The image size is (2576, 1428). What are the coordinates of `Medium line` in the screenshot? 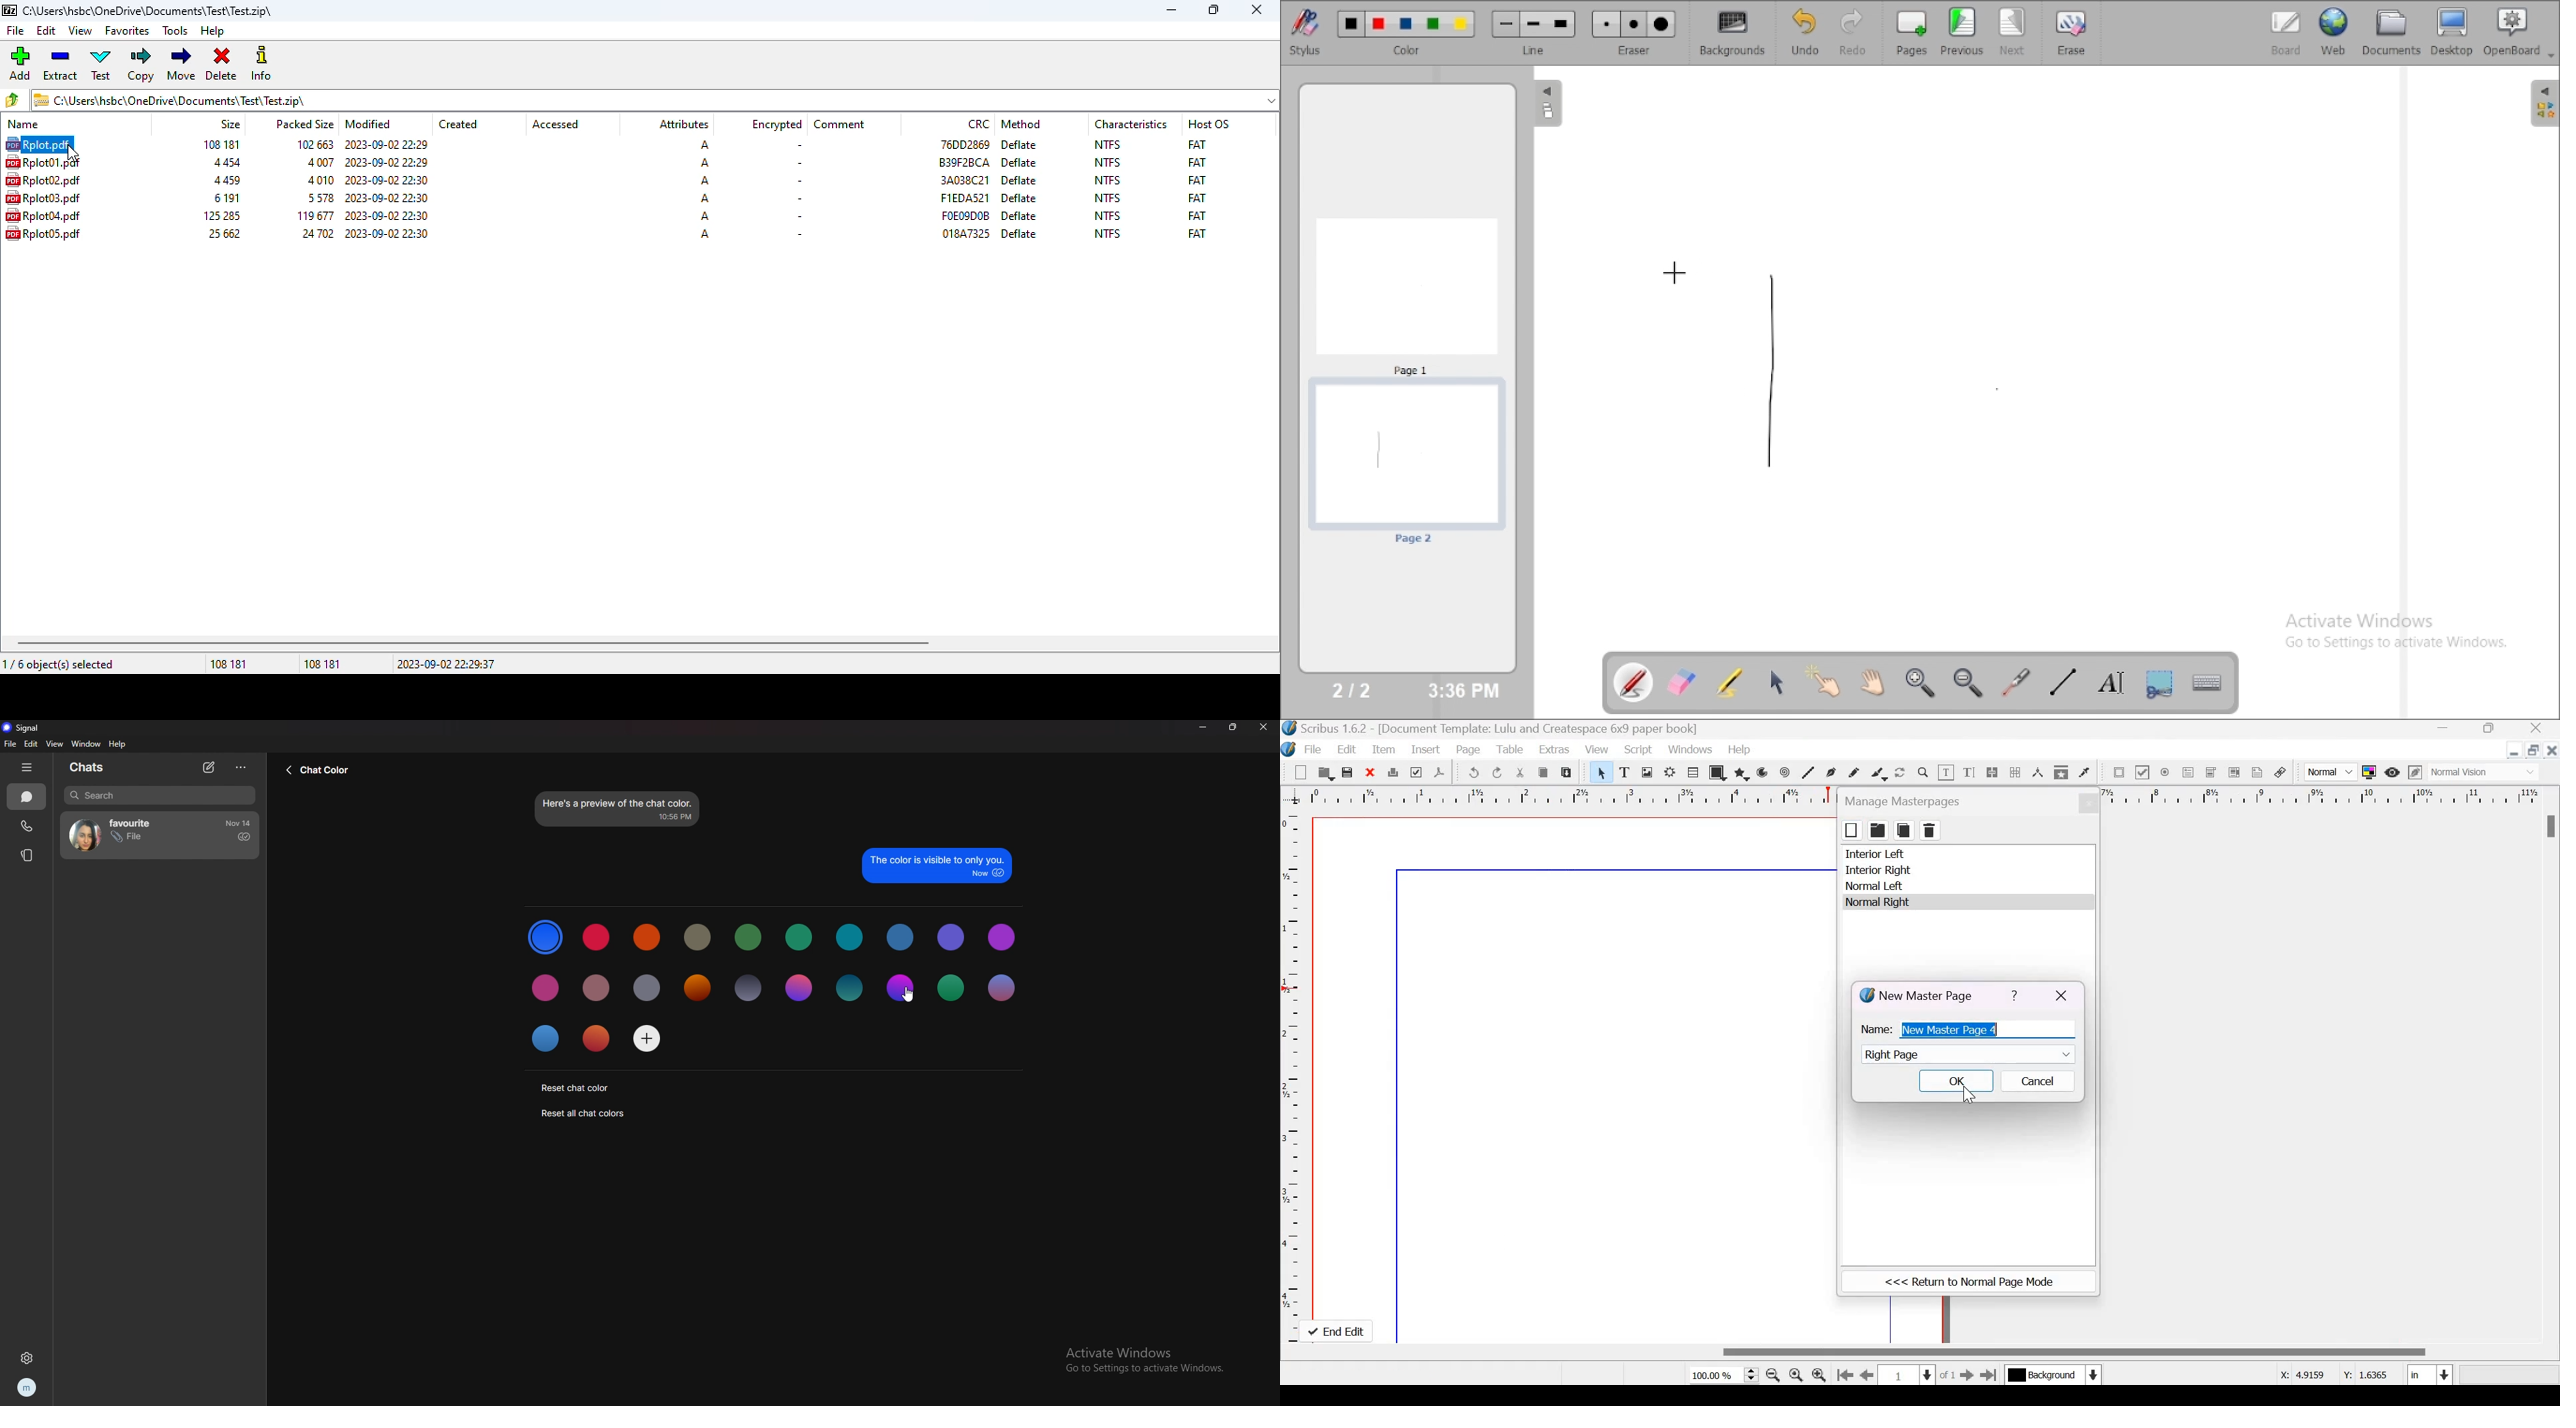 It's located at (1535, 24).